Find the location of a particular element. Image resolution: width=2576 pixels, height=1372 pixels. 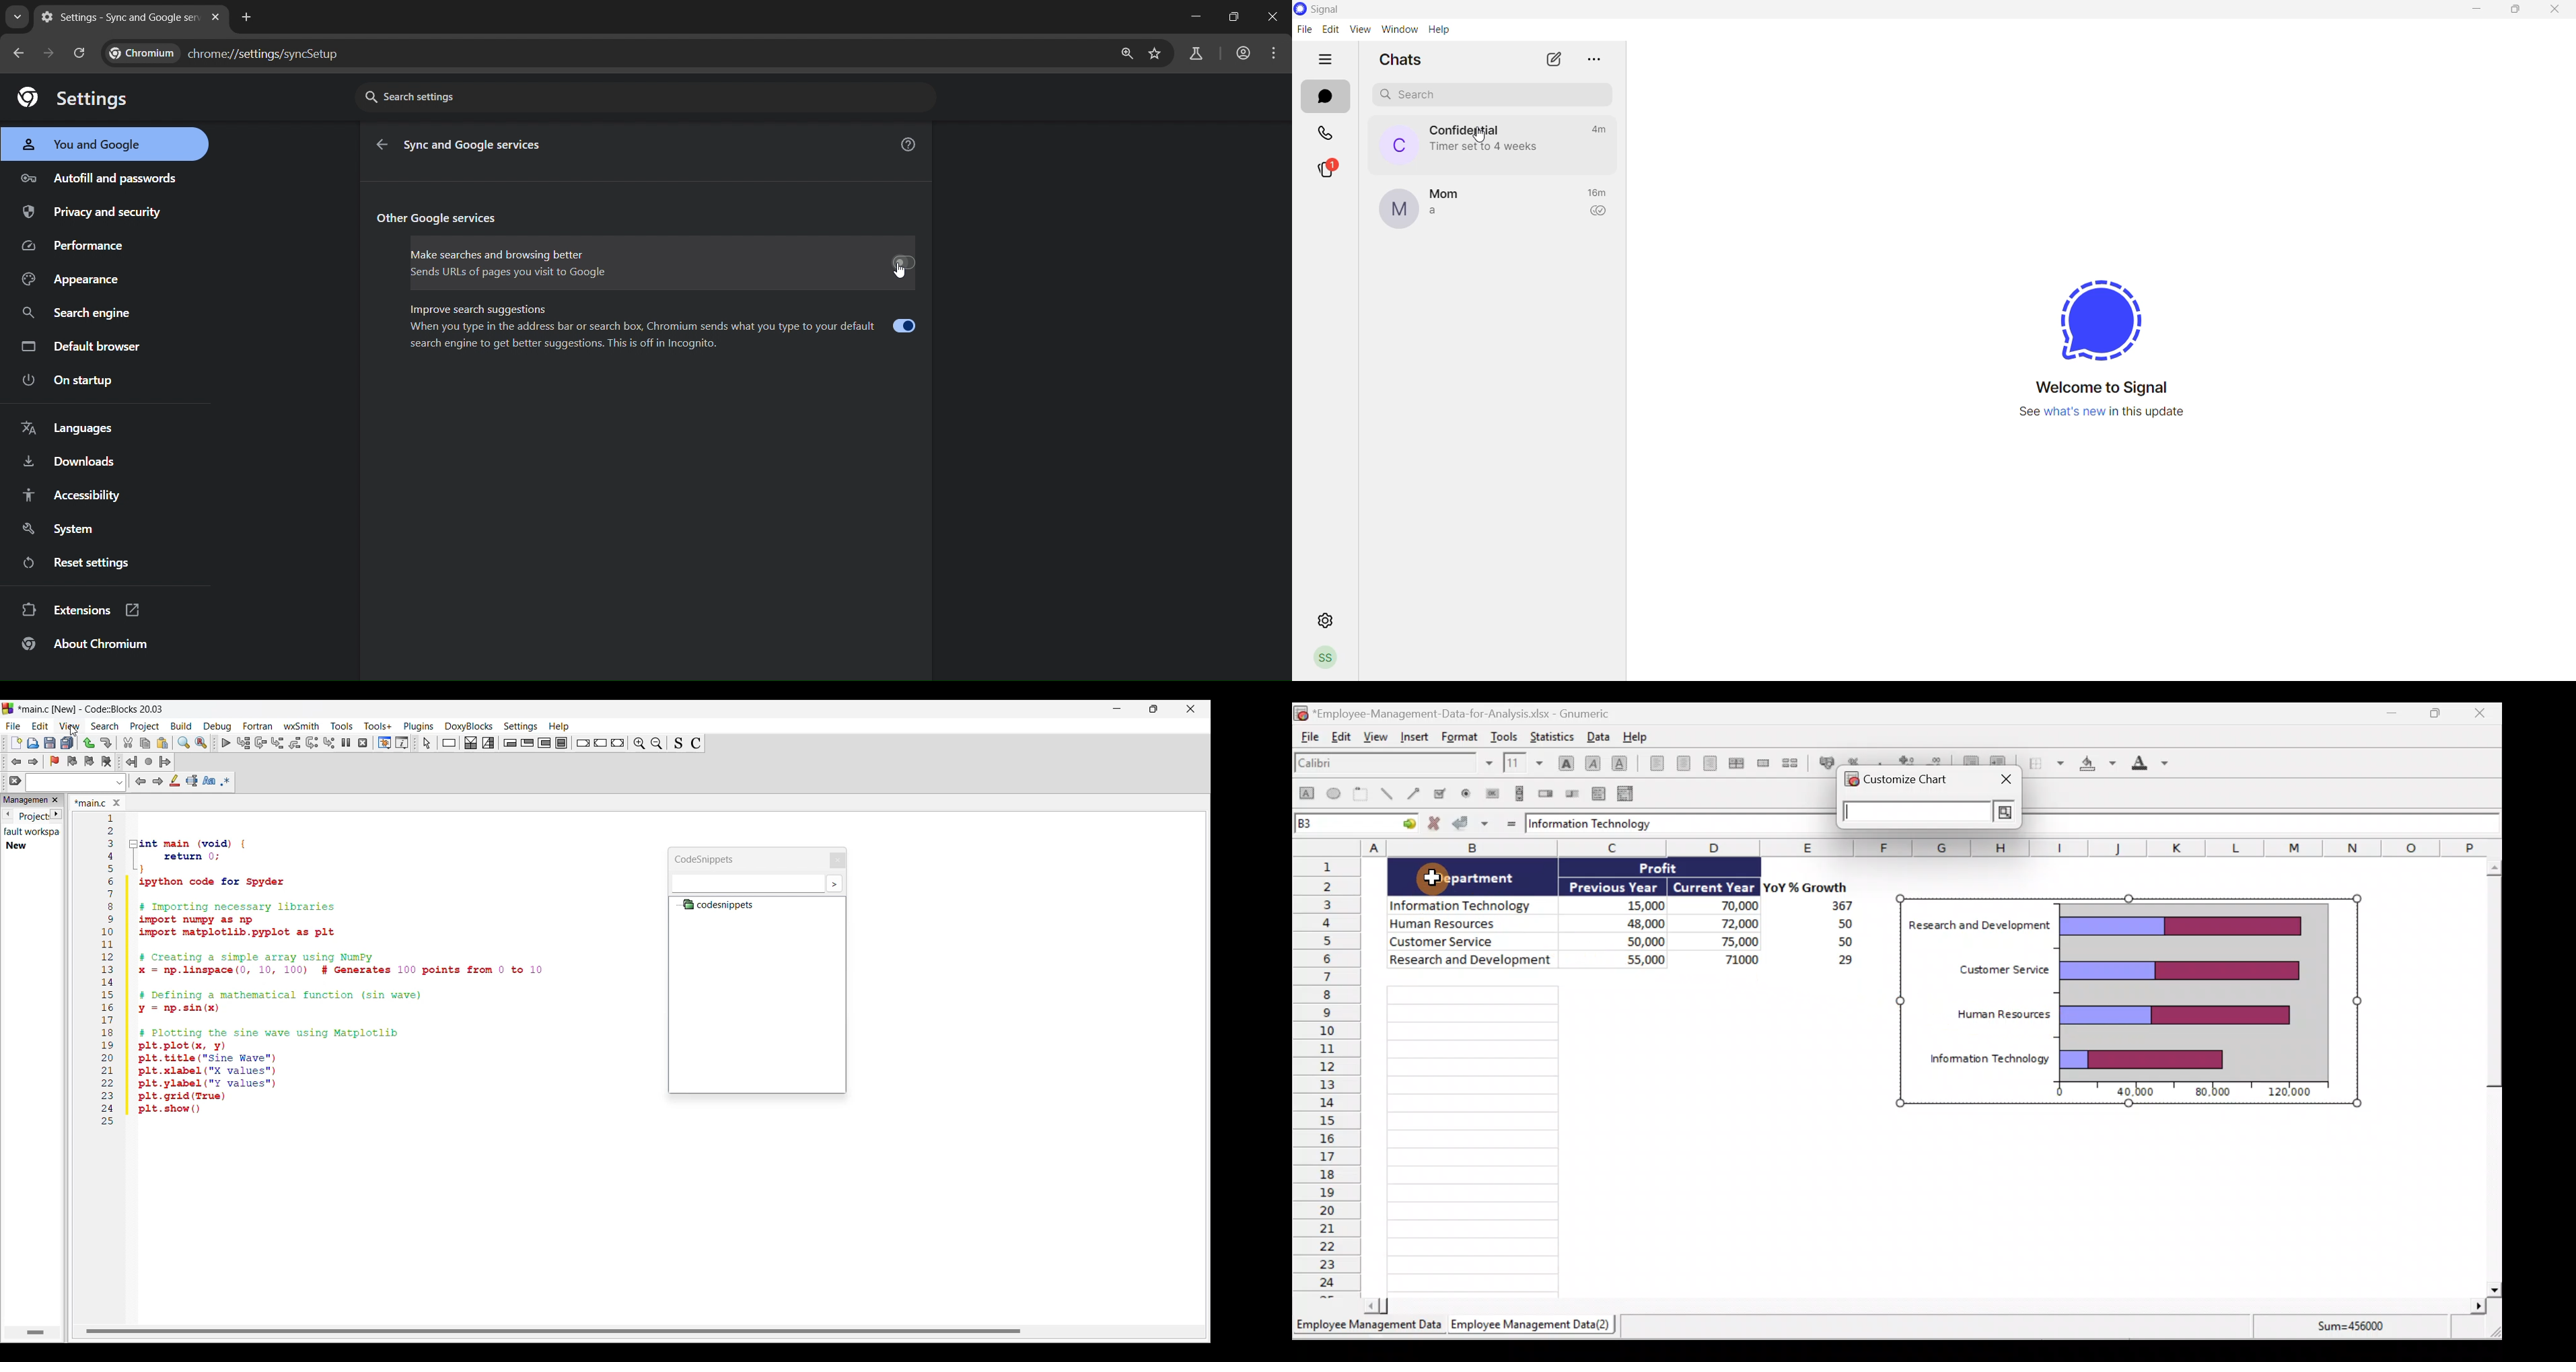

Find is located at coordinates (184, 743).